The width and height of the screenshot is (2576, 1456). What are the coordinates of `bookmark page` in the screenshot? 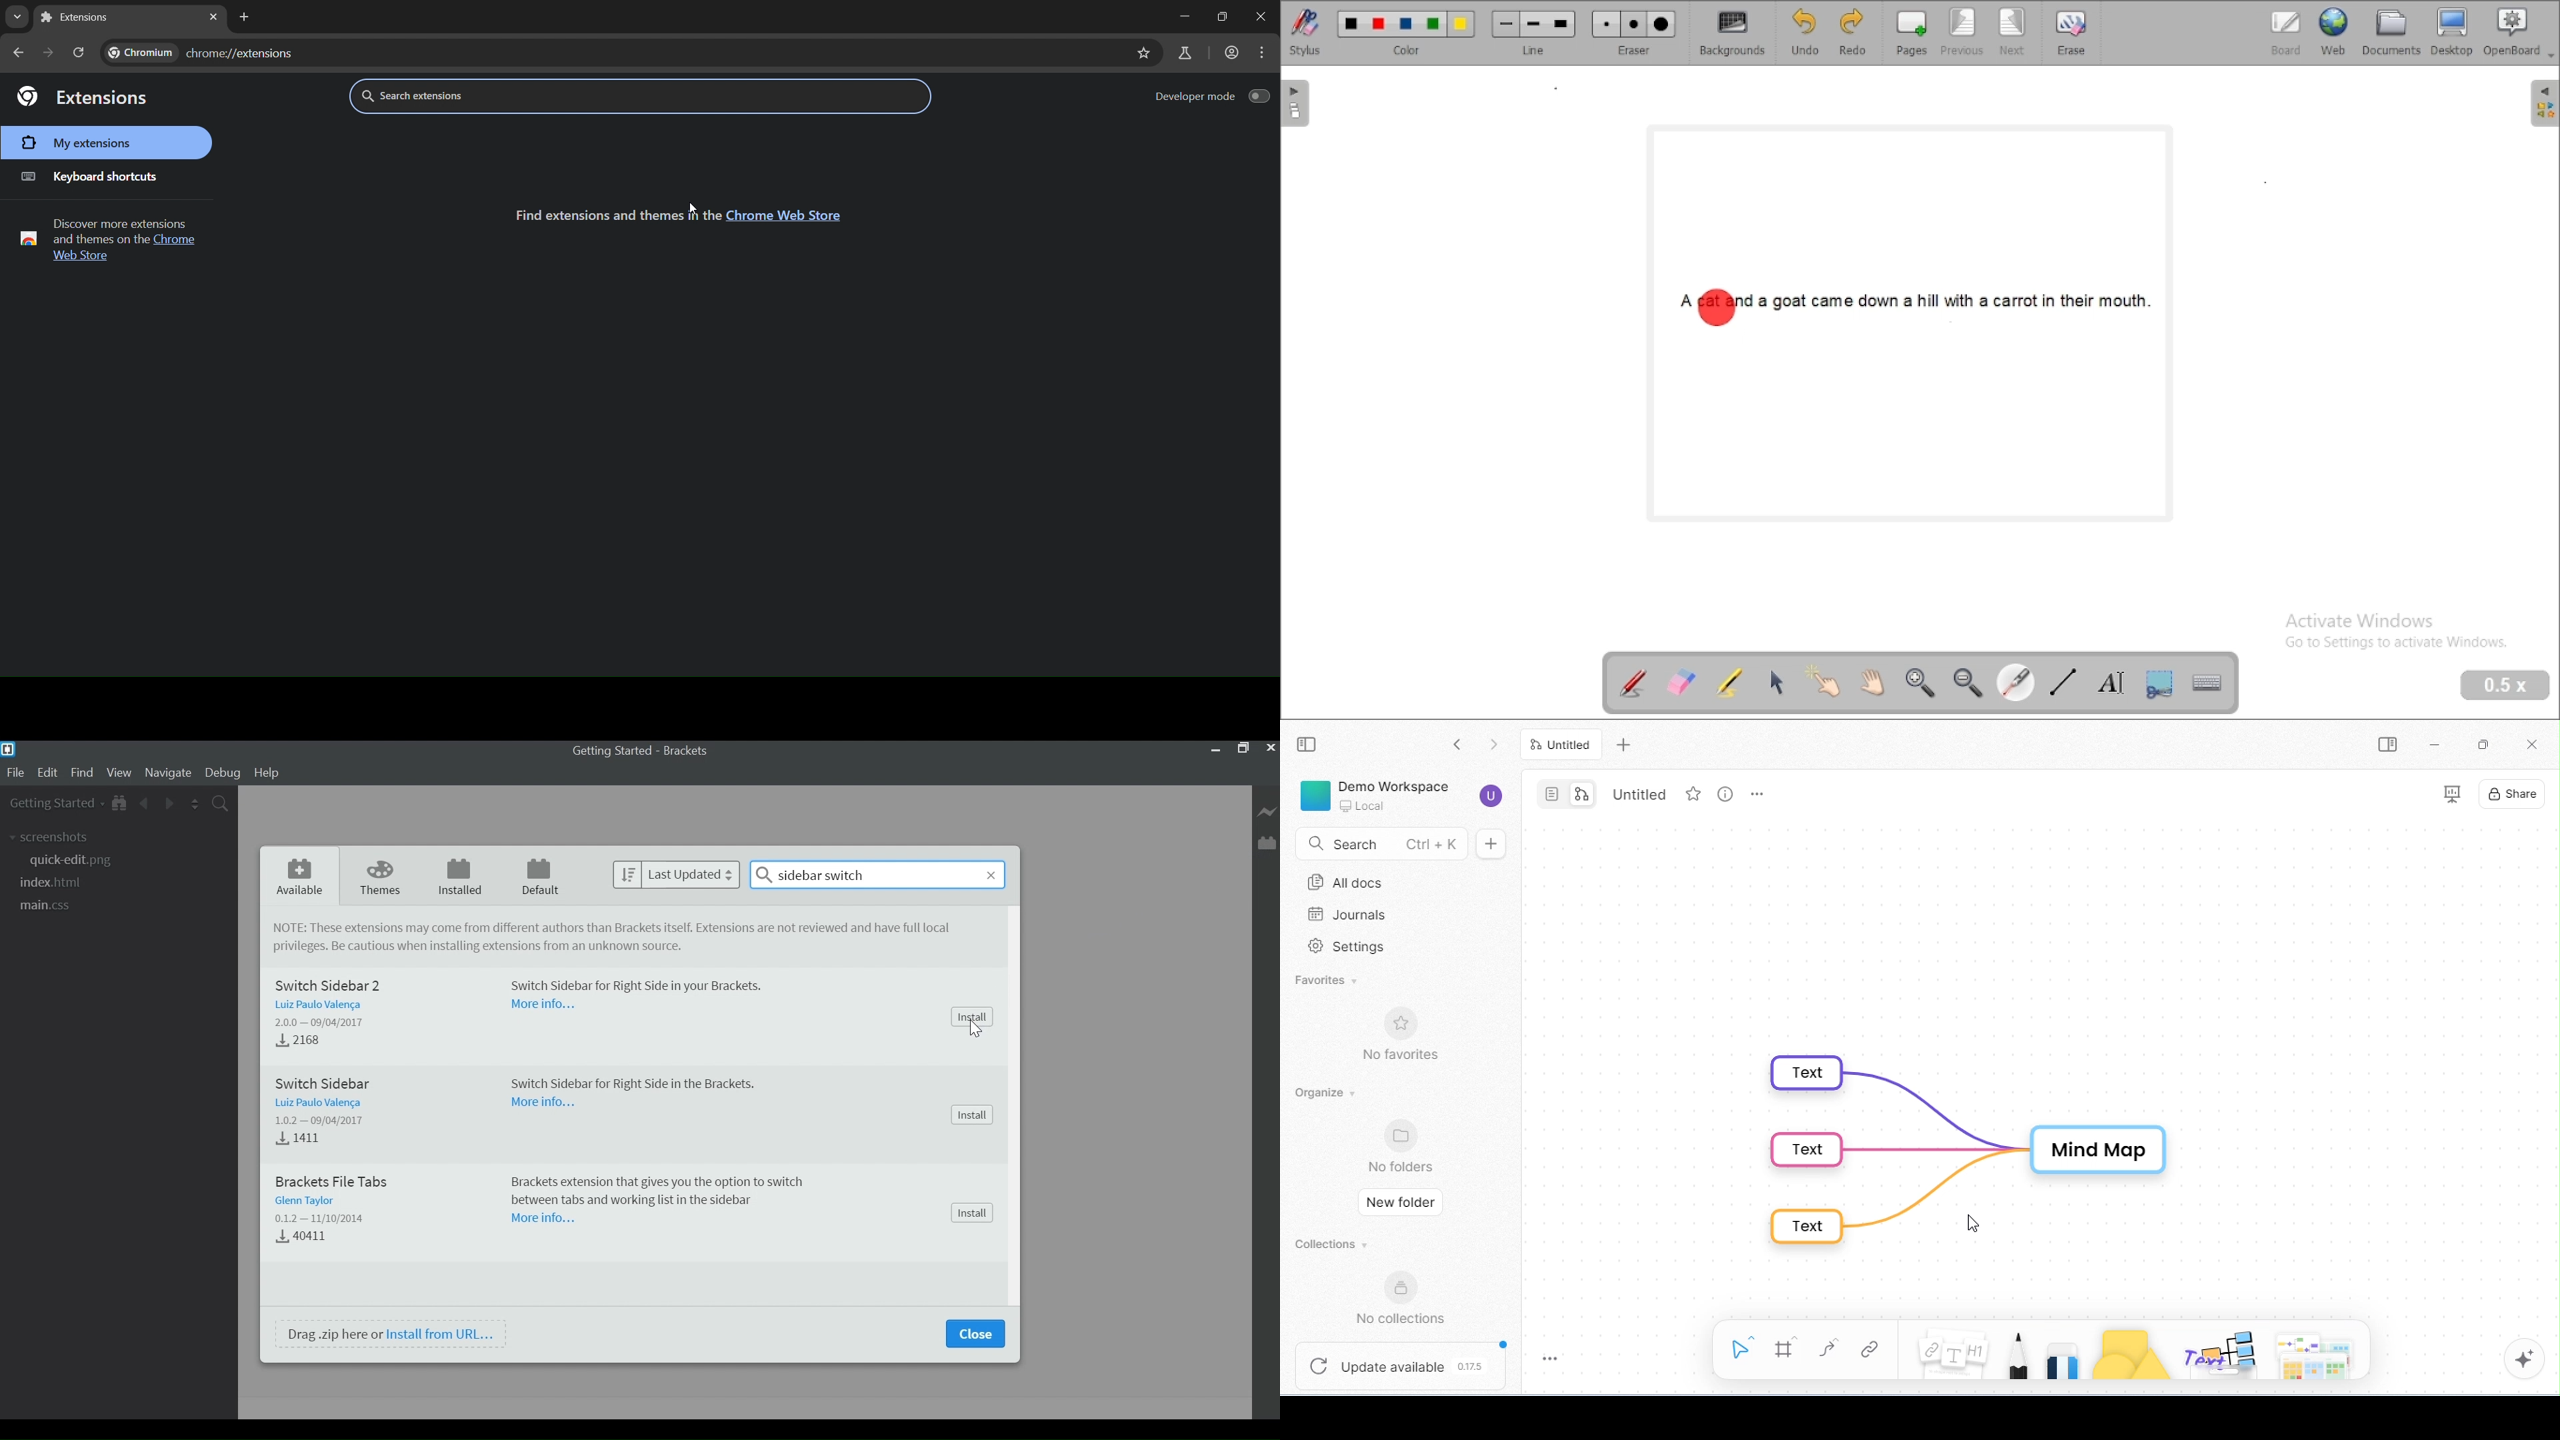 It's located at (1147, 55).